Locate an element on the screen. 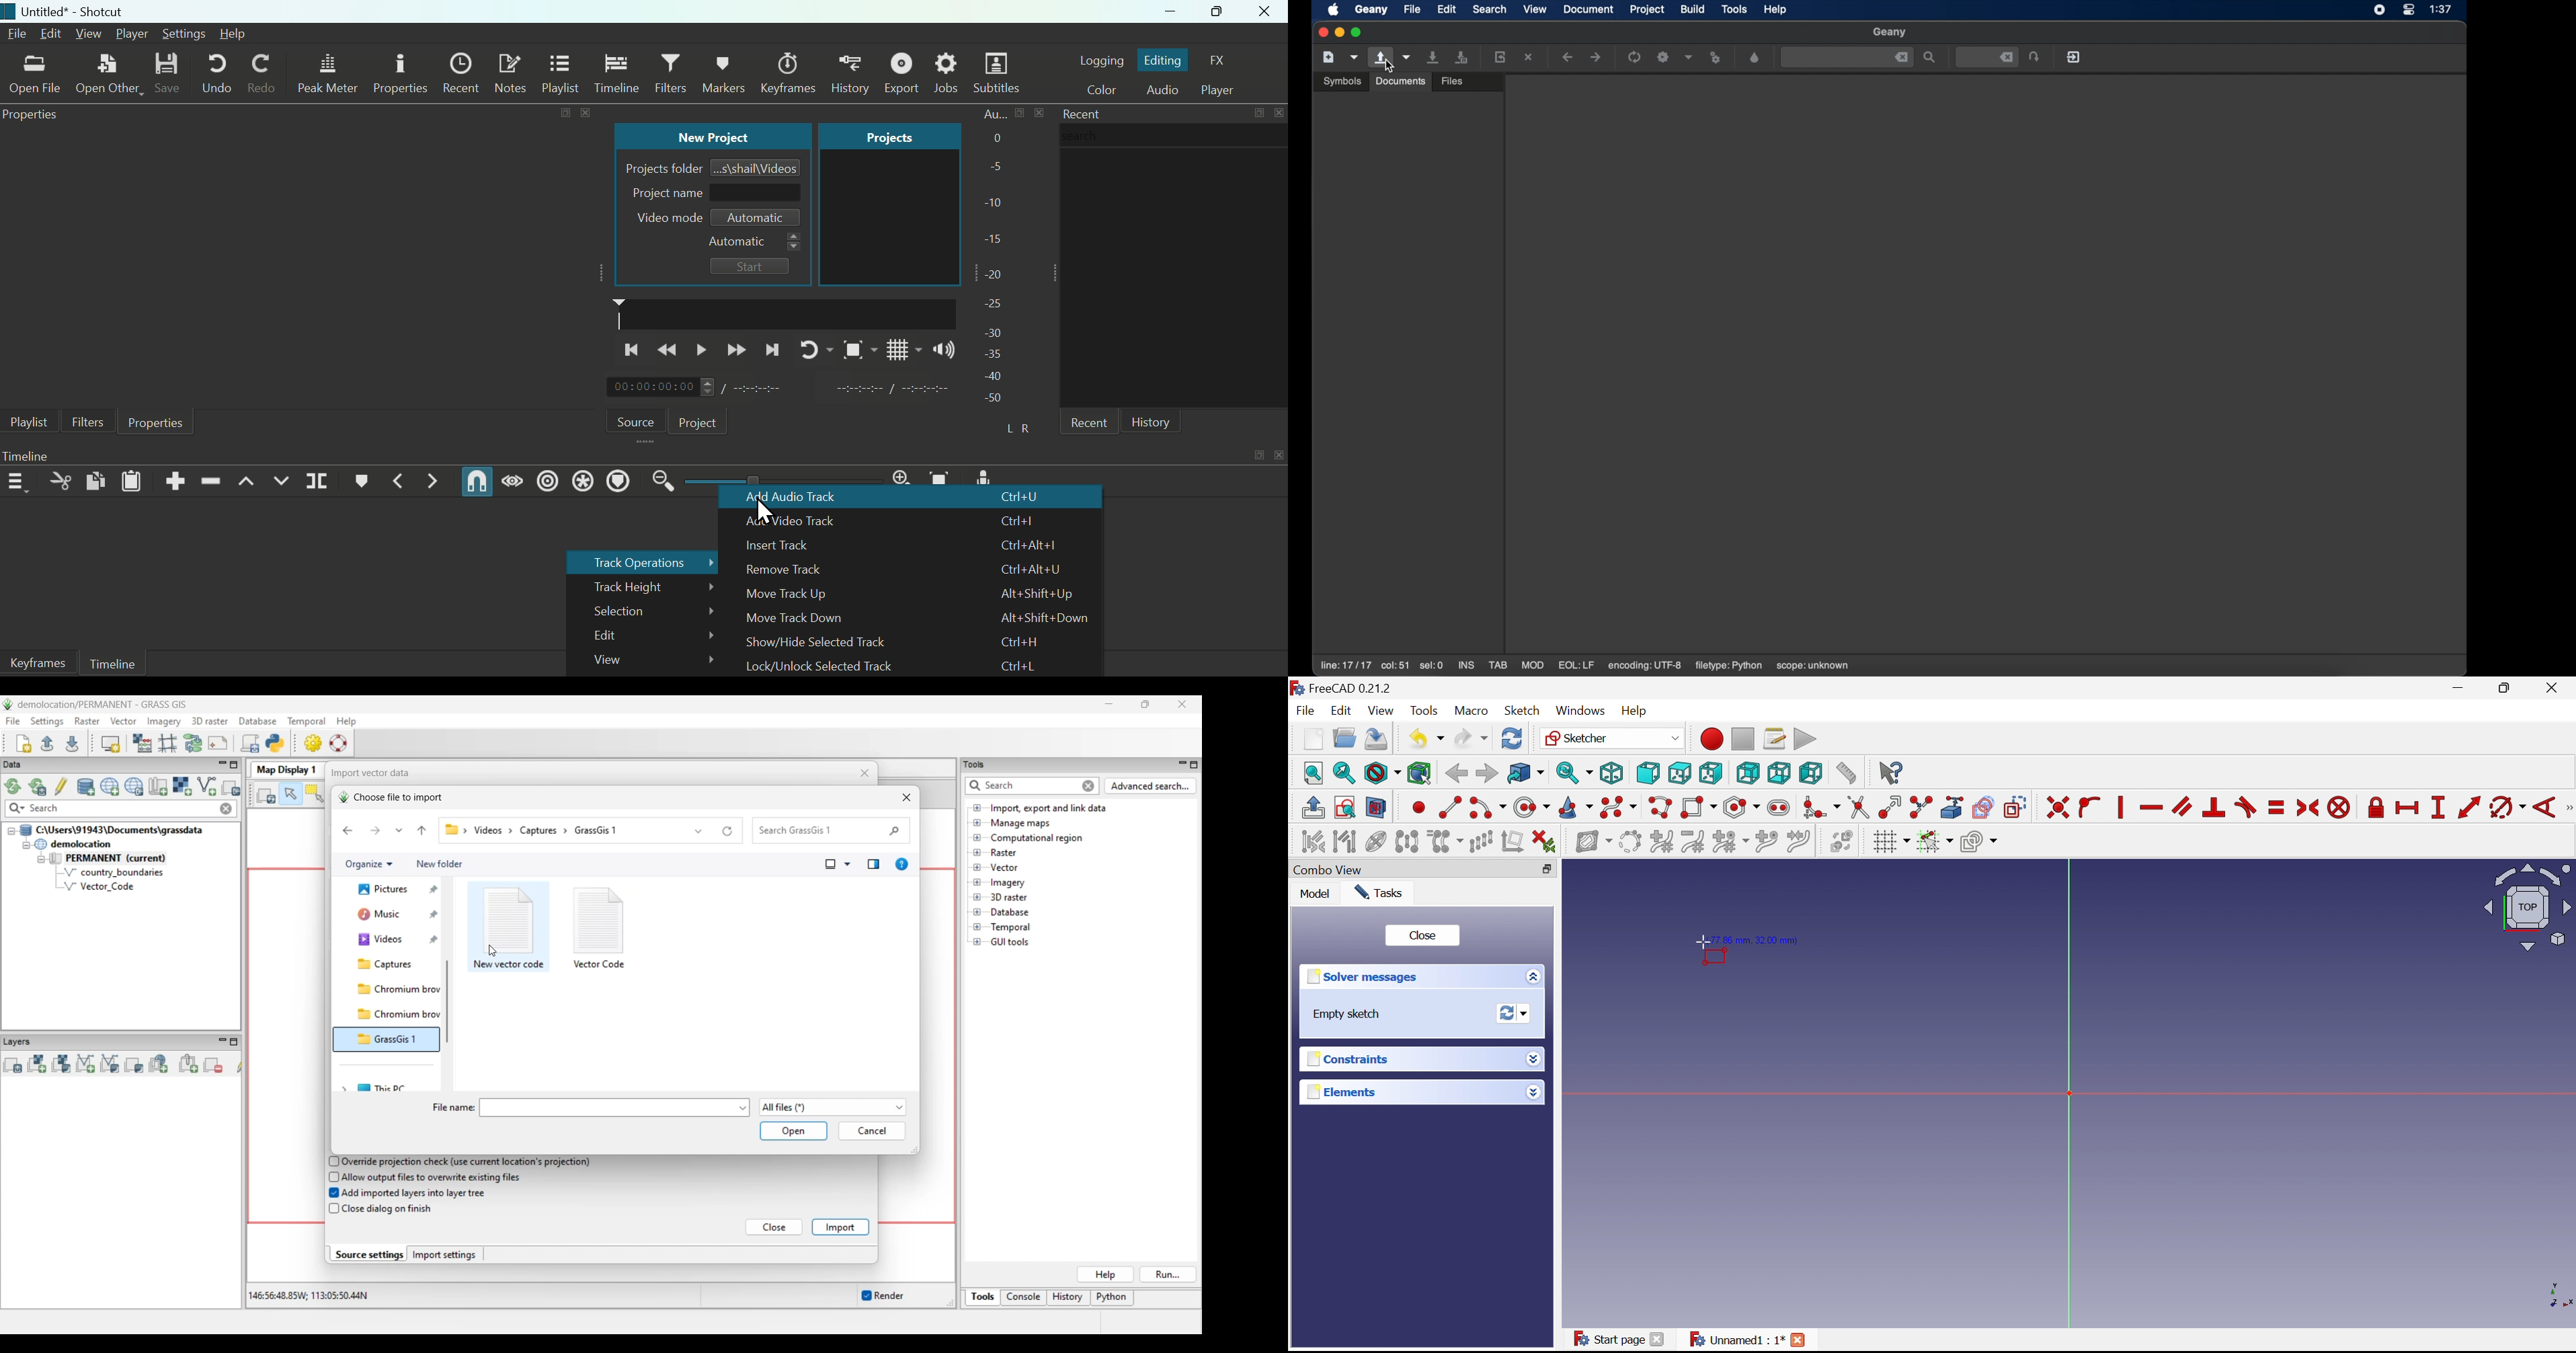 The image size is (2576, 1372). L R is located at coordinates (1022, 428).